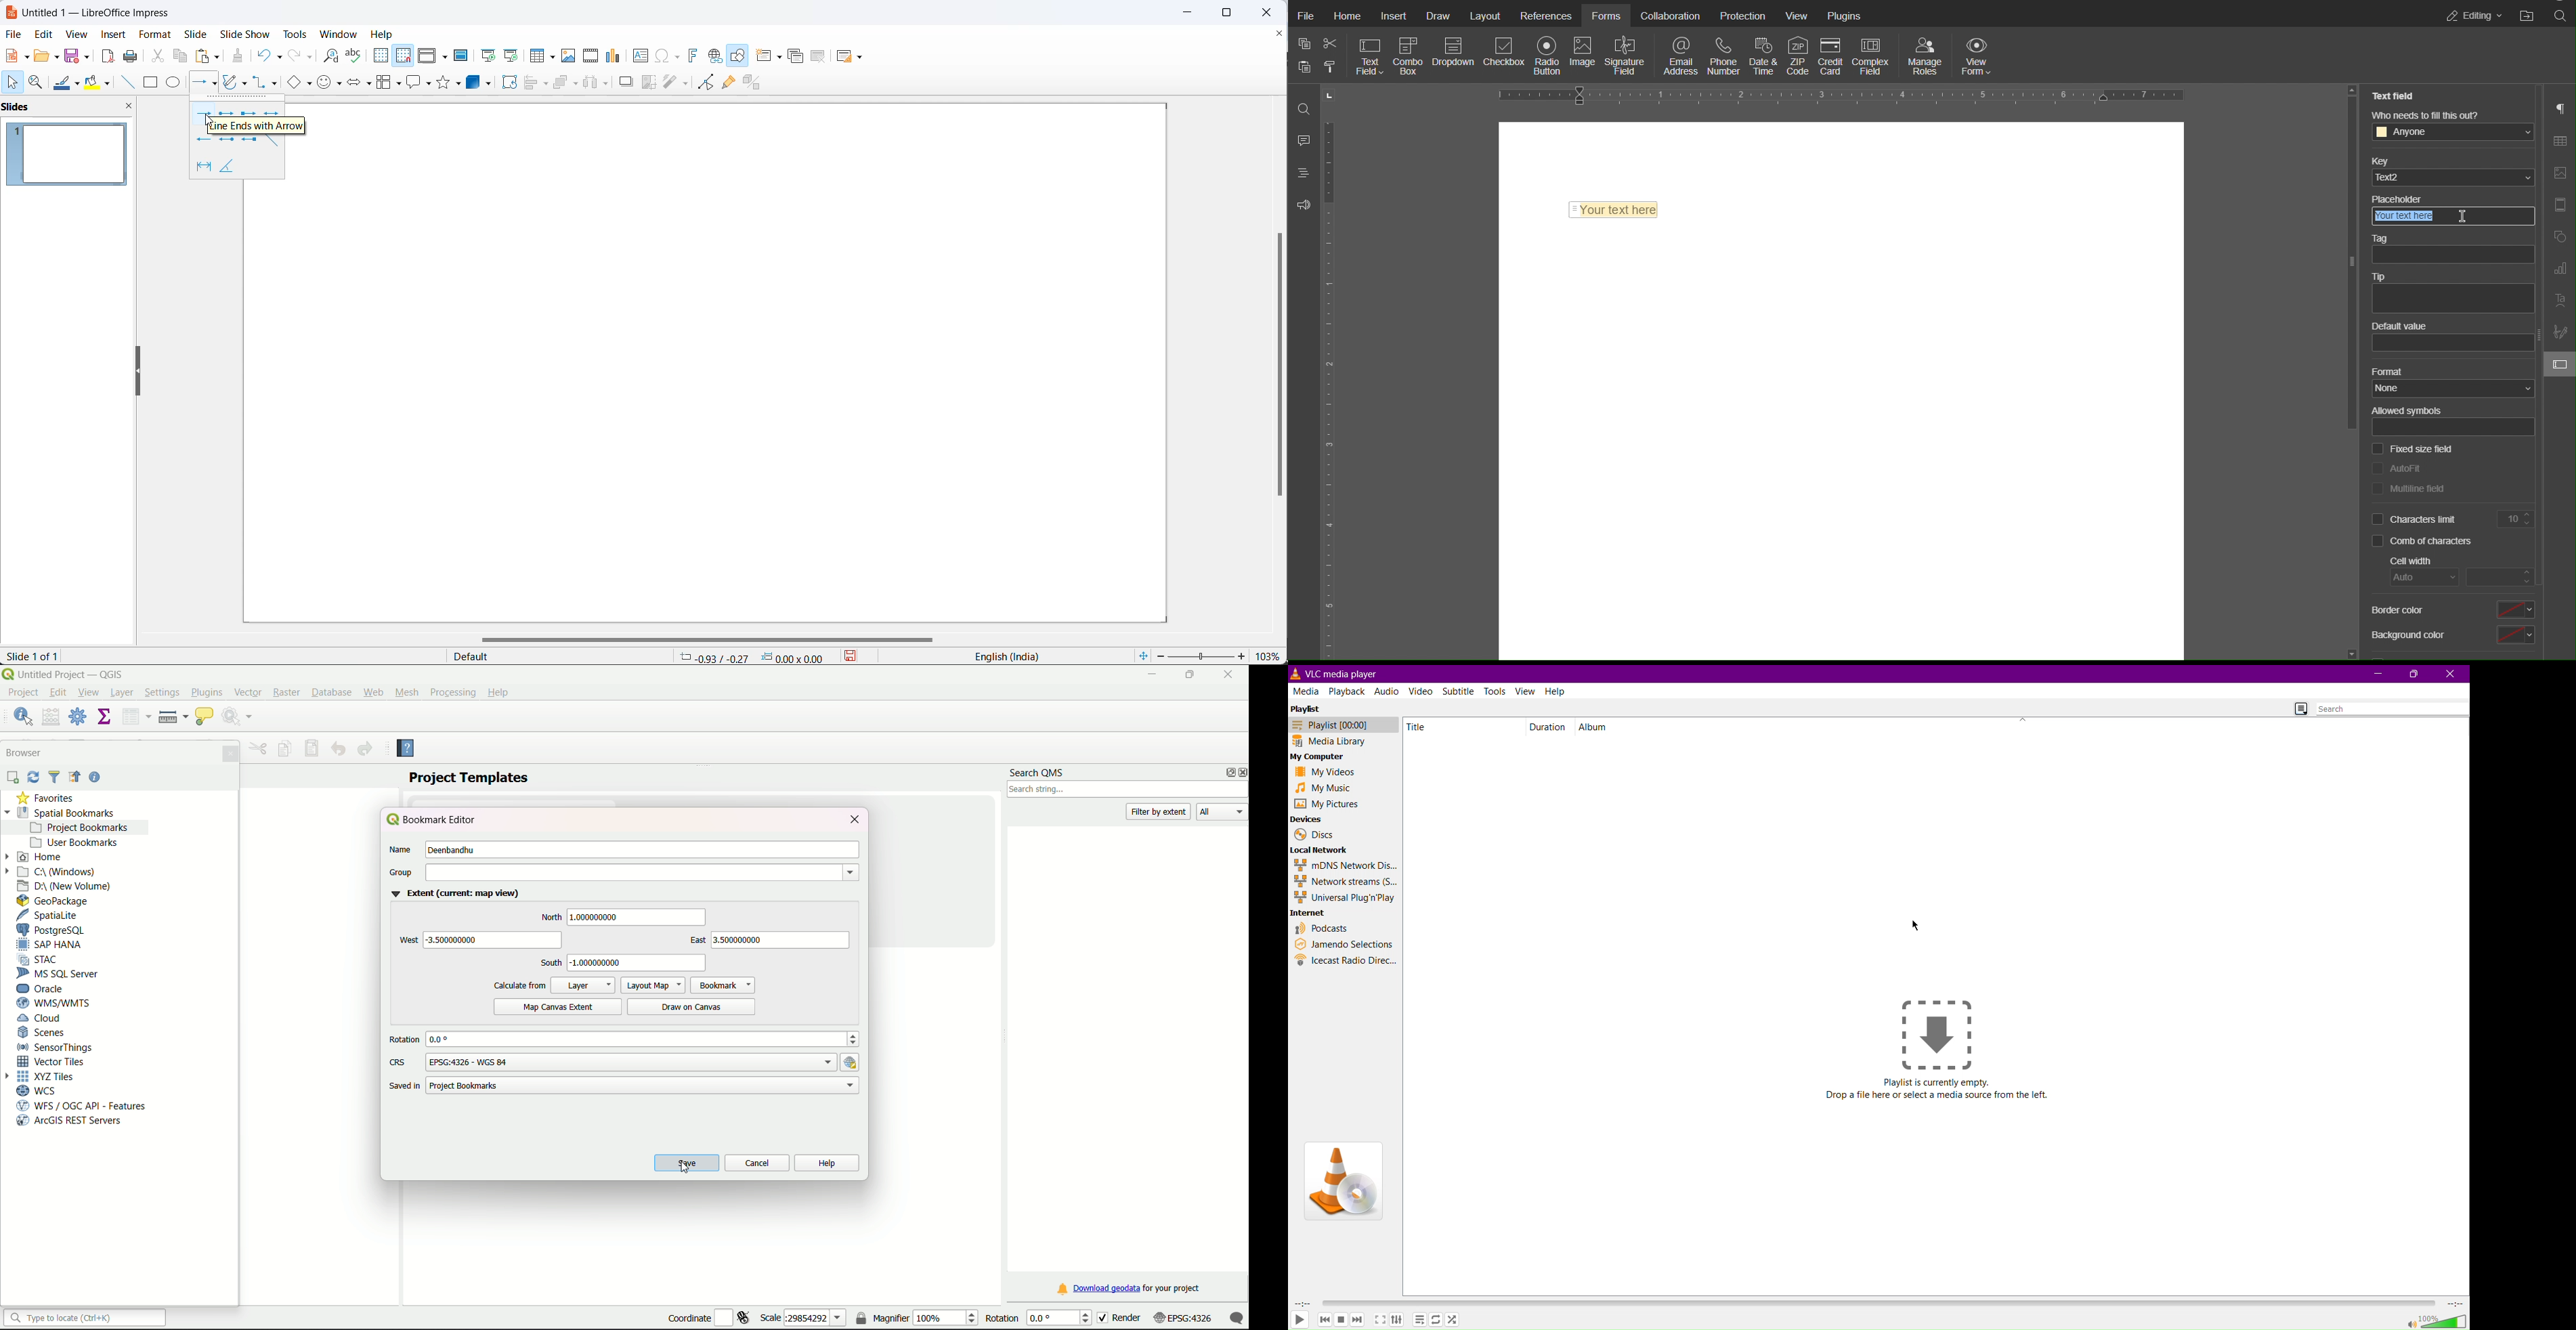 The height and width of the screenshot is (1344, 2576). I want to click on rotation, so click(1040, 1318).